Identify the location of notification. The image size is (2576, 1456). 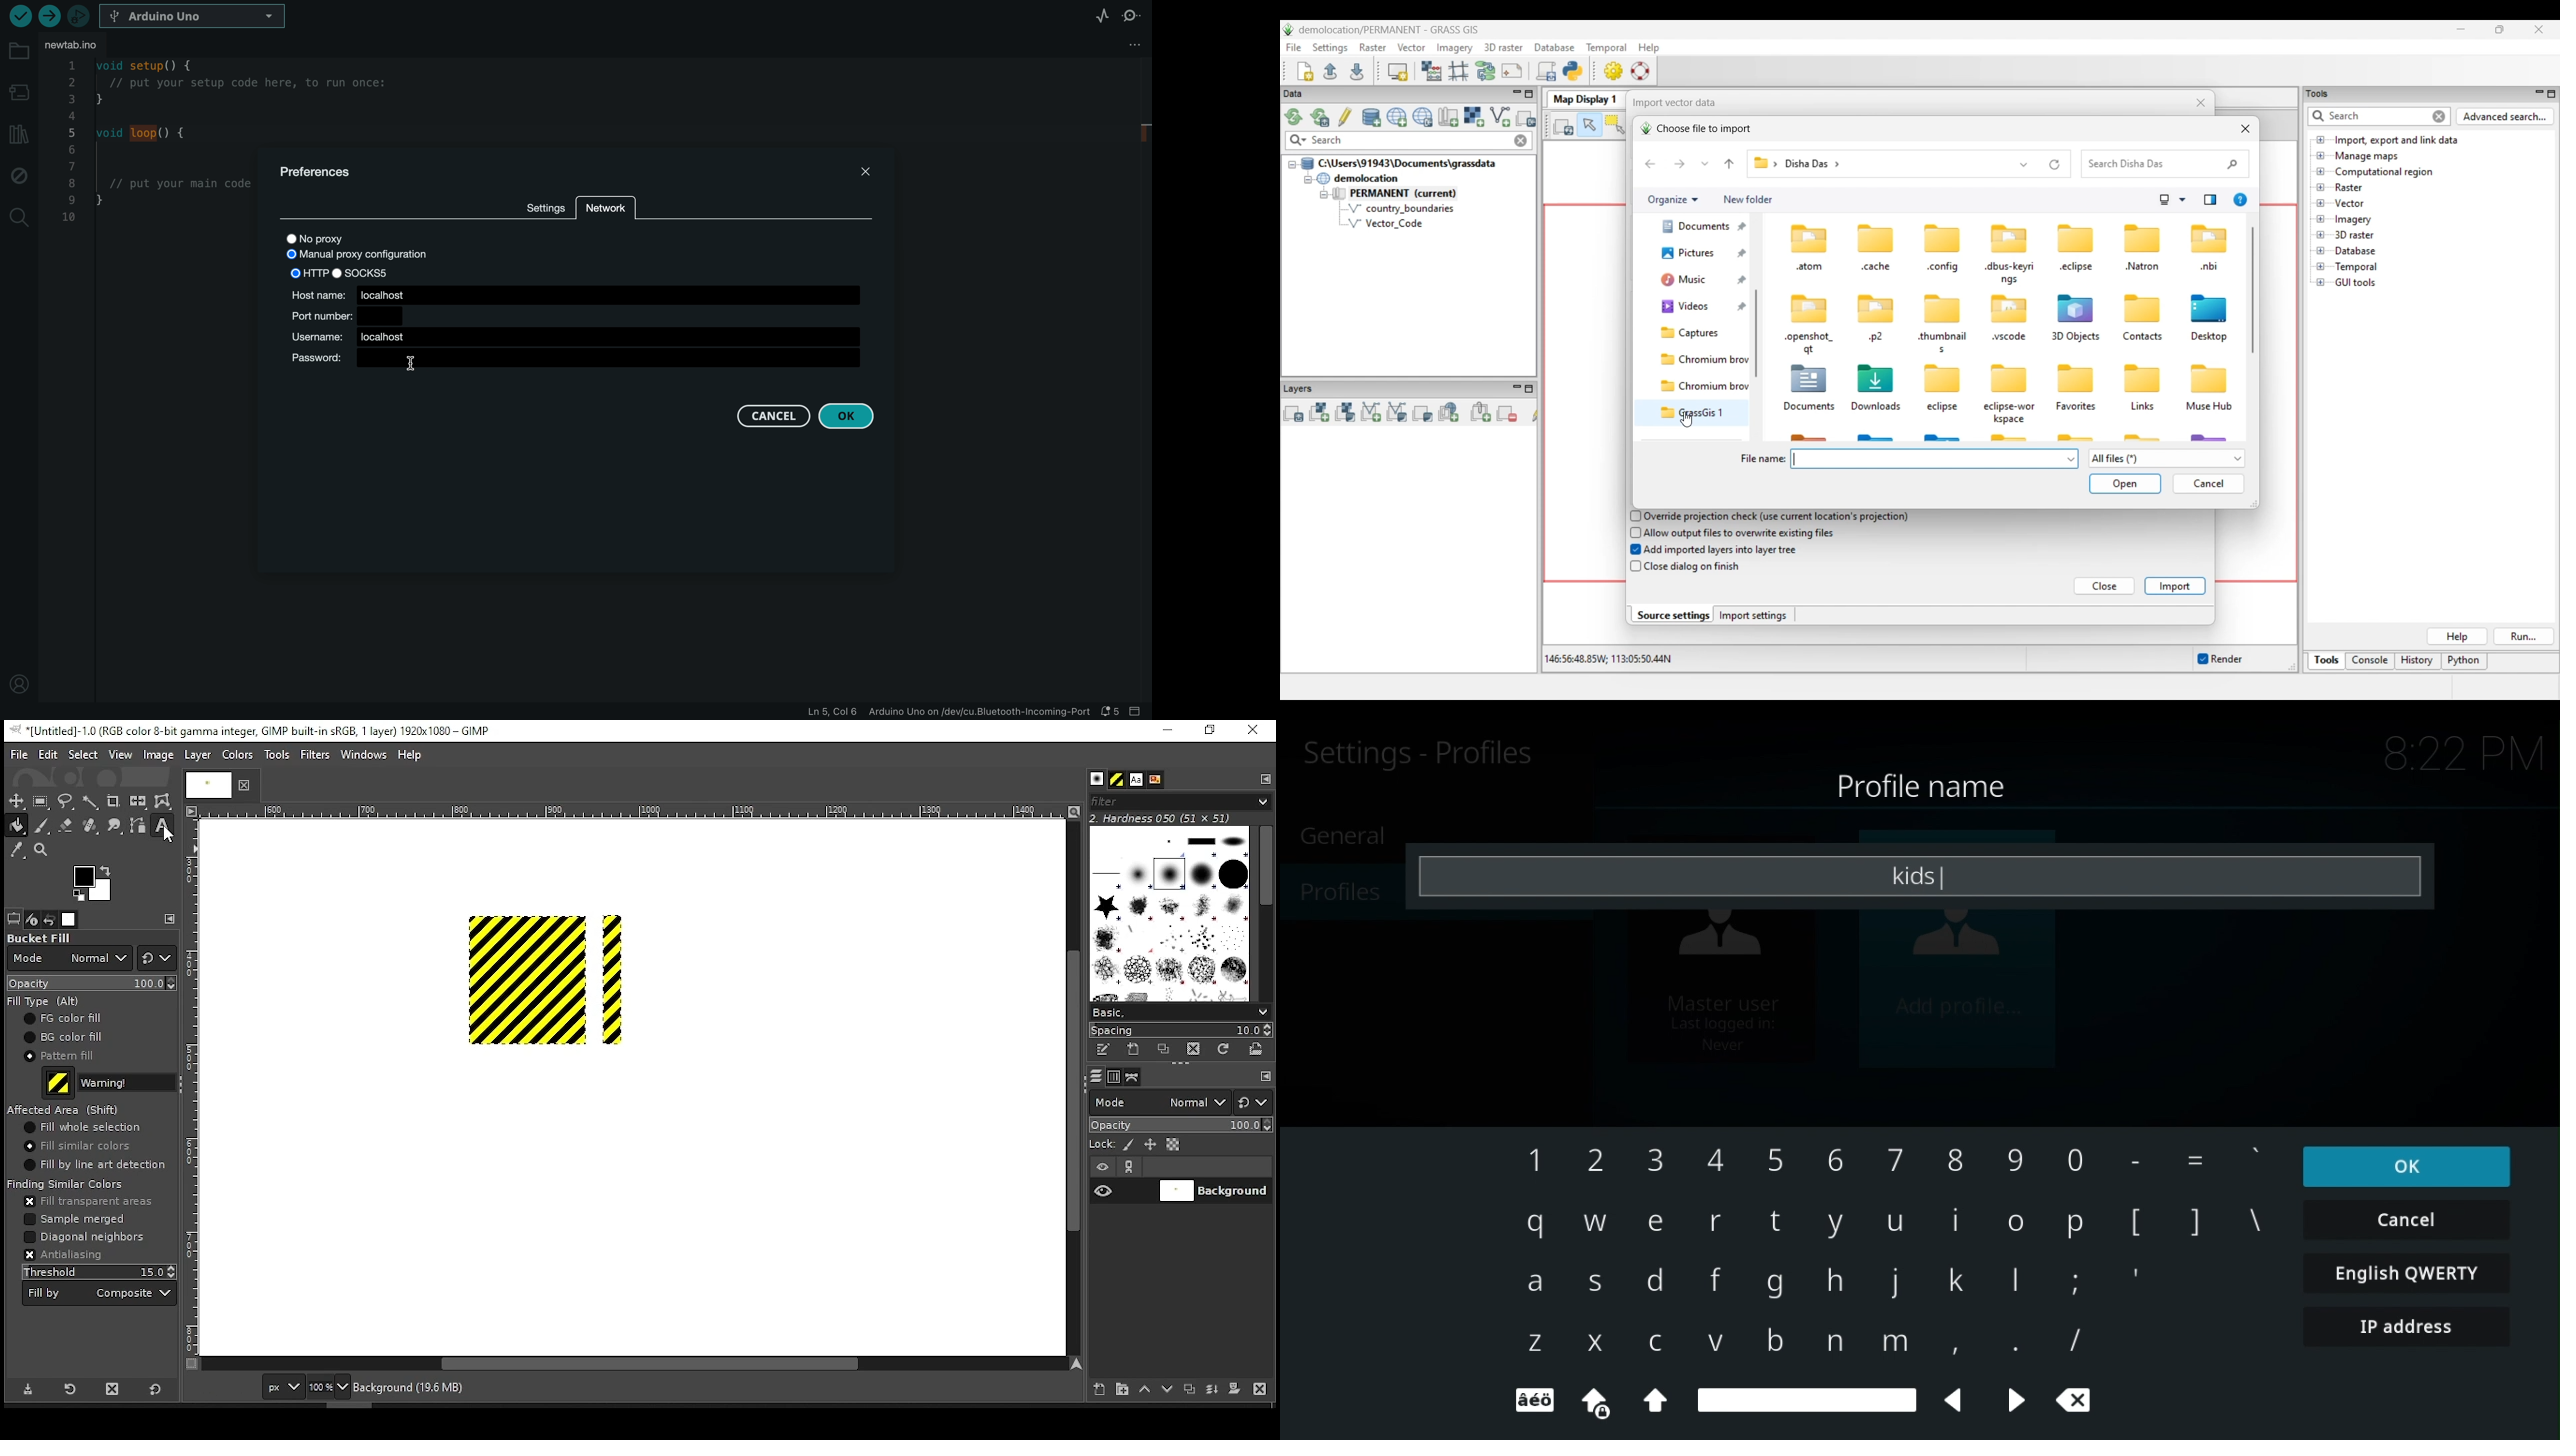
(1111, 711).